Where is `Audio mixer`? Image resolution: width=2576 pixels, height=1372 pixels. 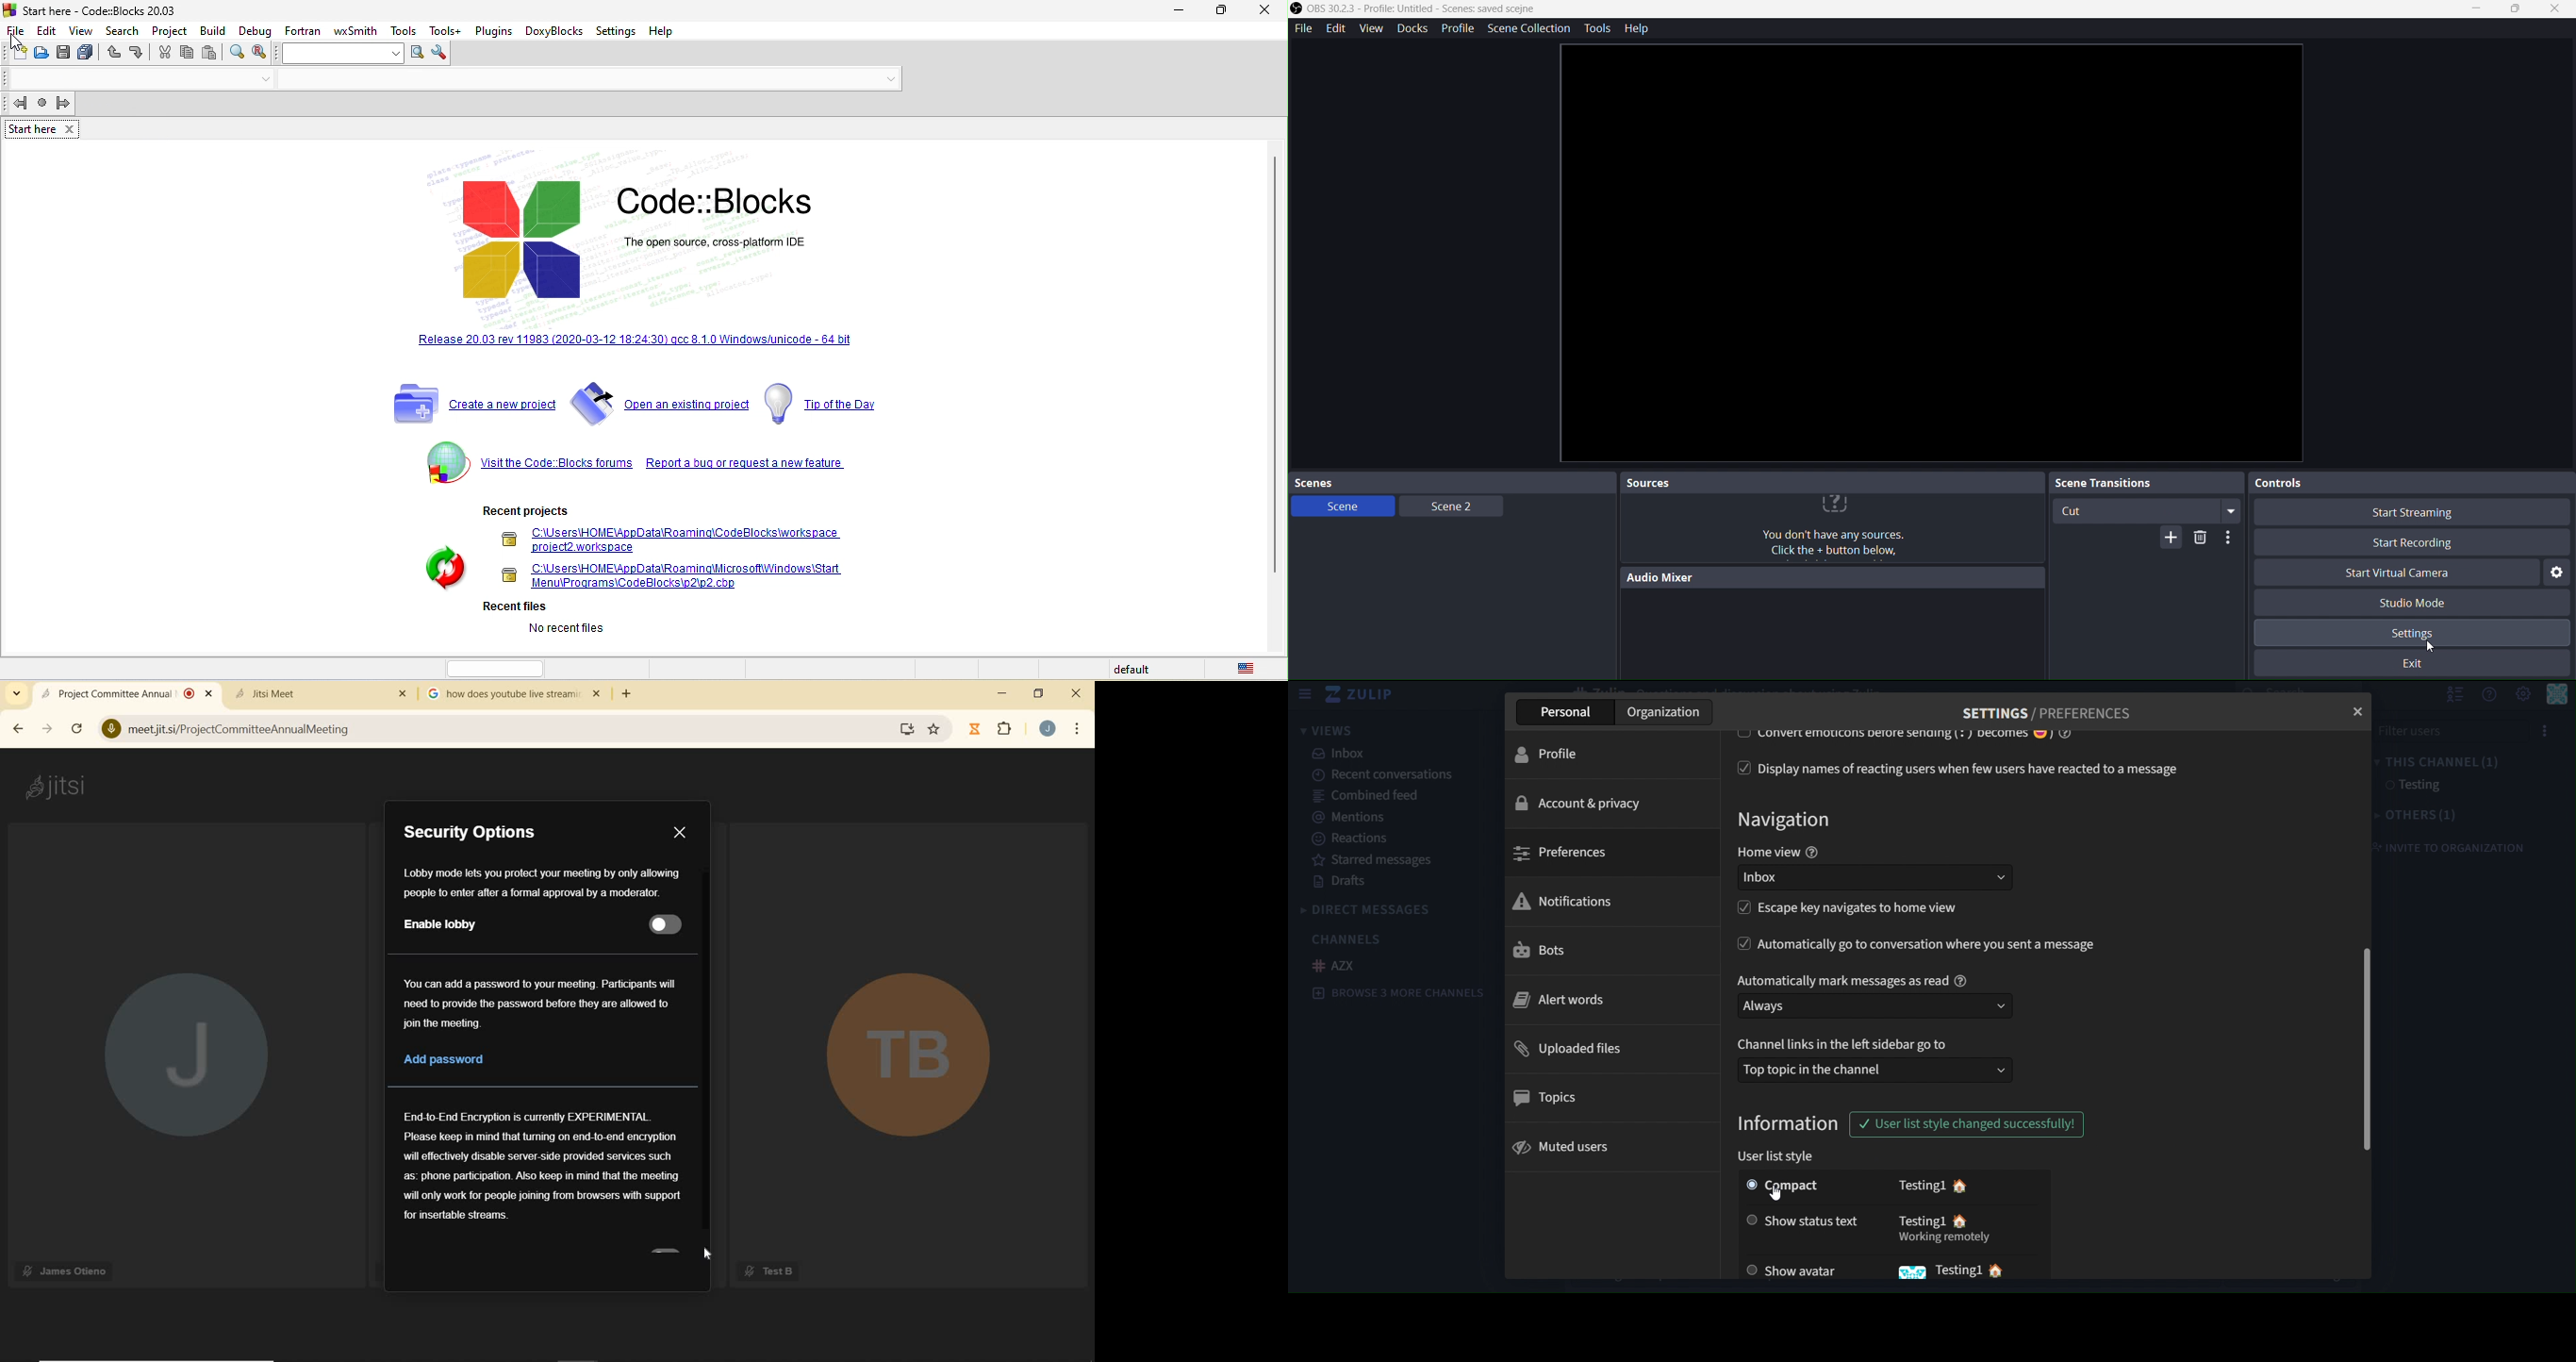 Audio mixer is located at coordinates (1824, 578).